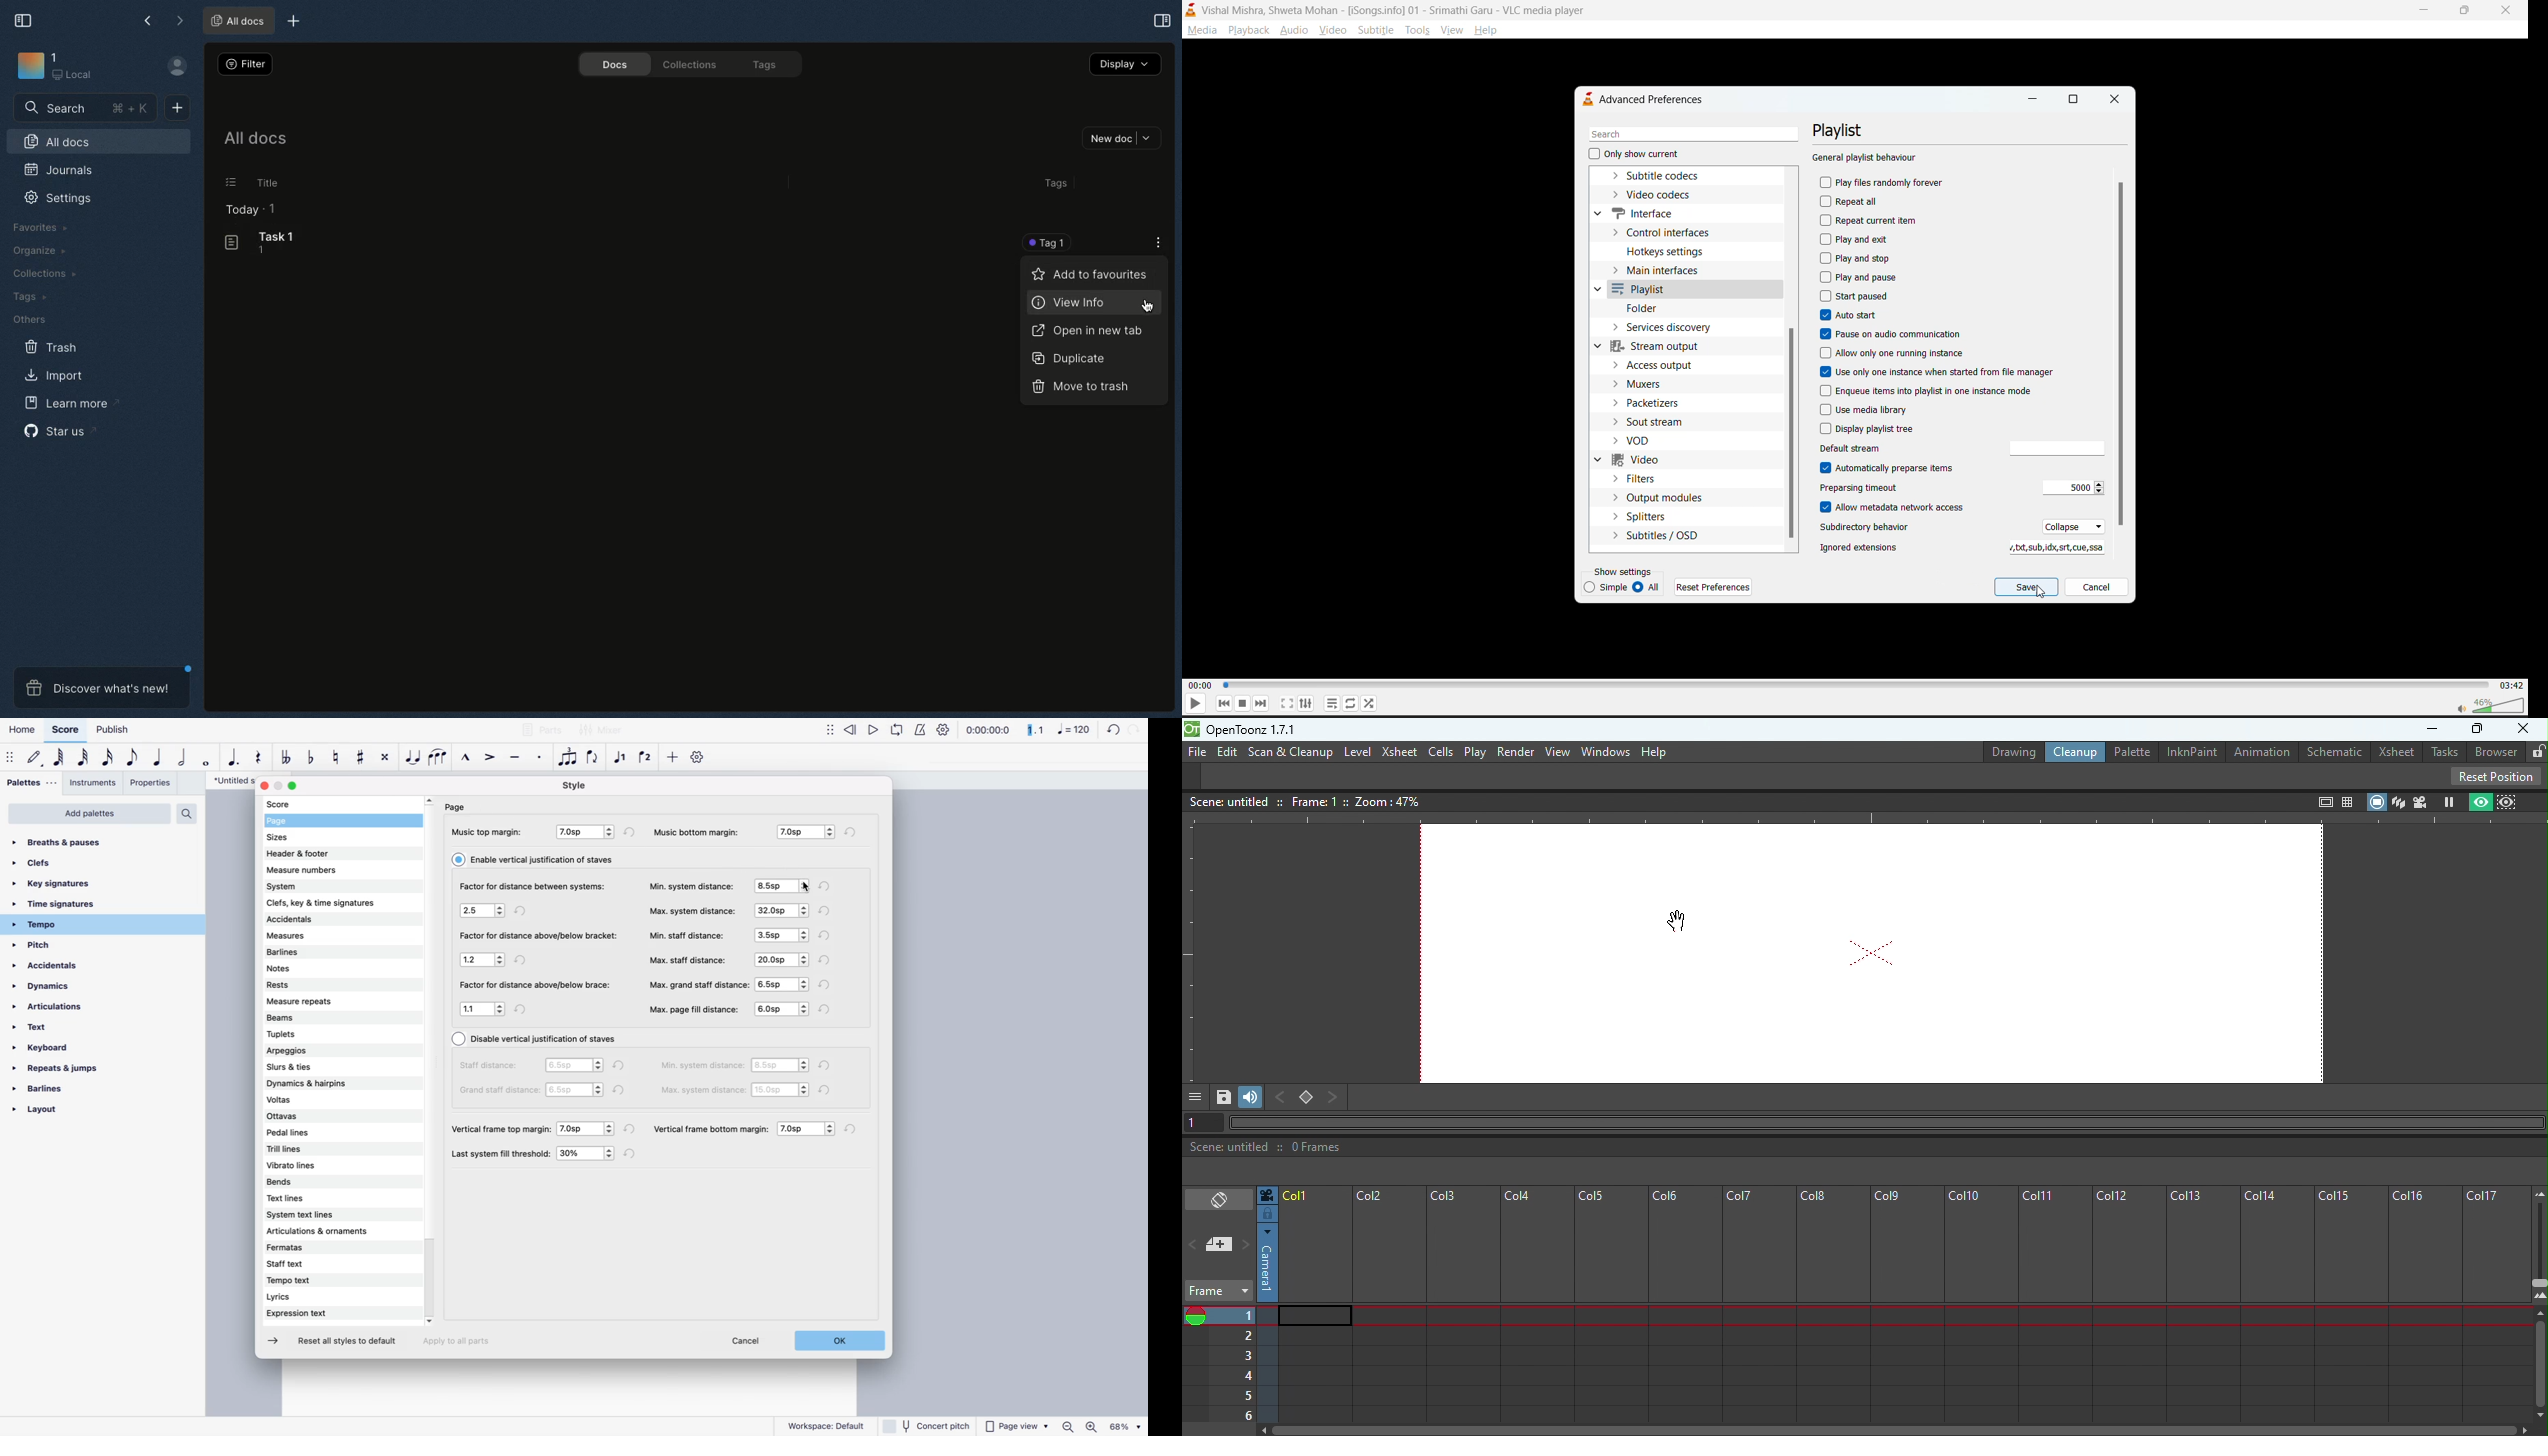 The width and height of the screenshot is (2548, 1456). I want to click on beams, so click(310, 1017).